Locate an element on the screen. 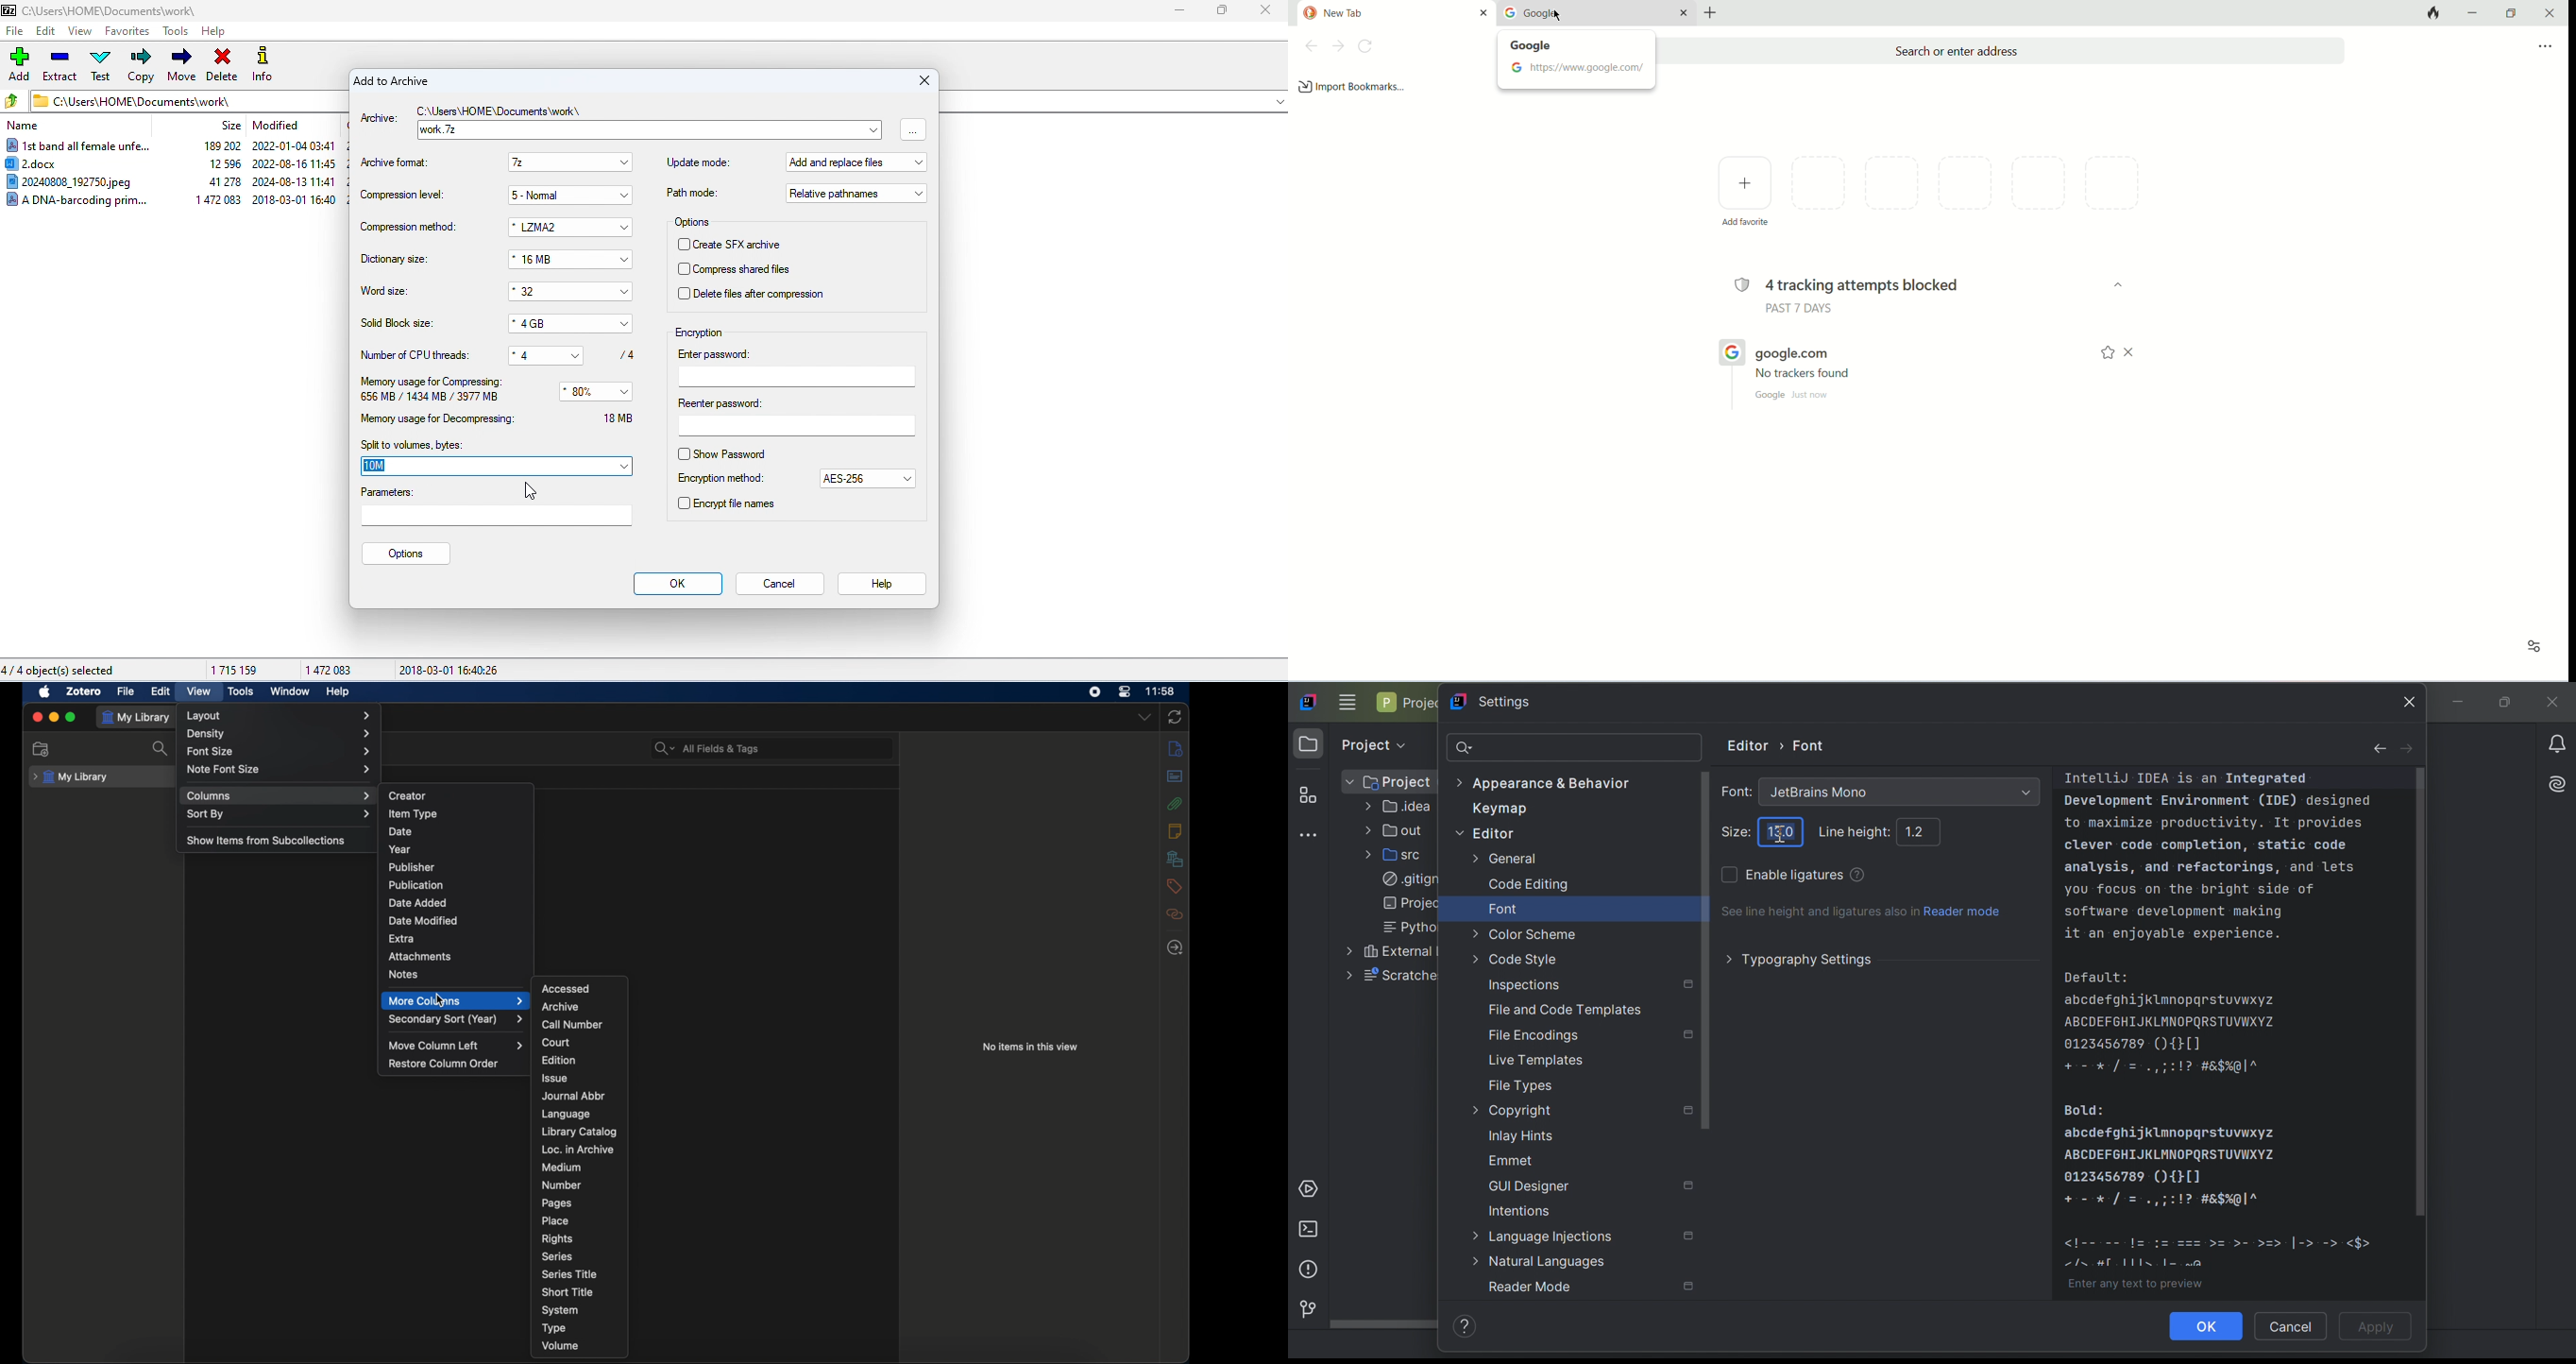  dictionary size is located at coordinates (396, 260).